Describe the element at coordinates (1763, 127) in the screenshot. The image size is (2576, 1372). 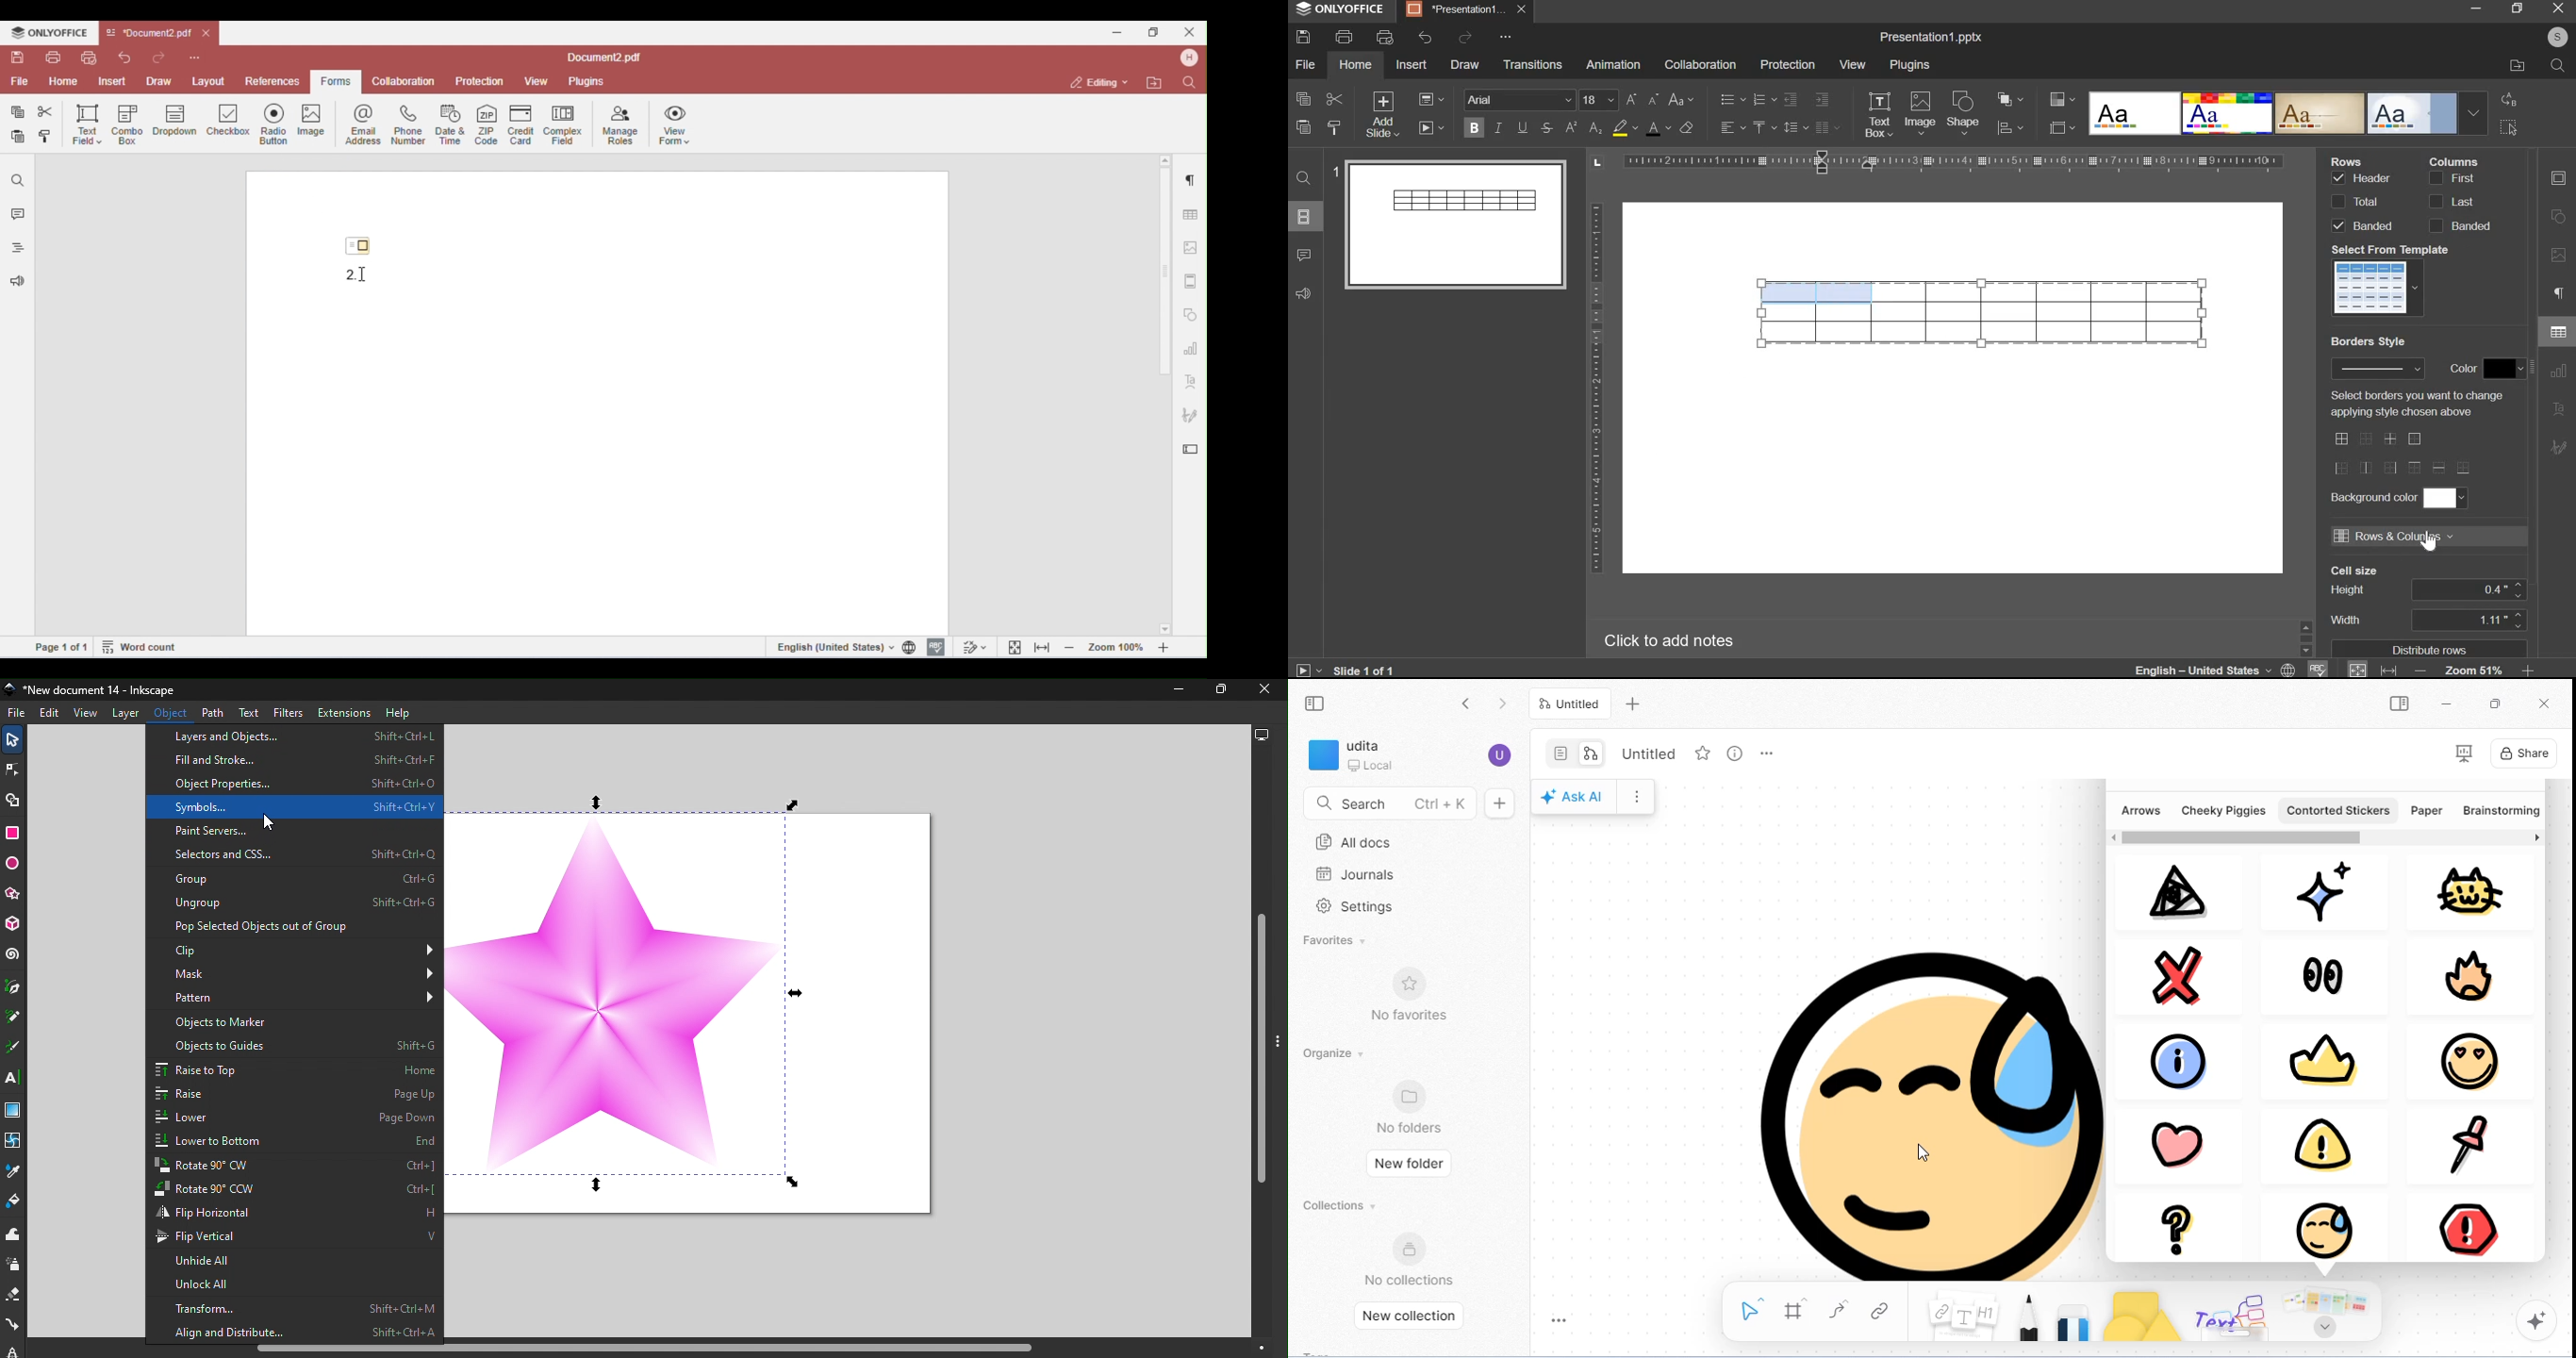
I see `vertical alignment` at that location.